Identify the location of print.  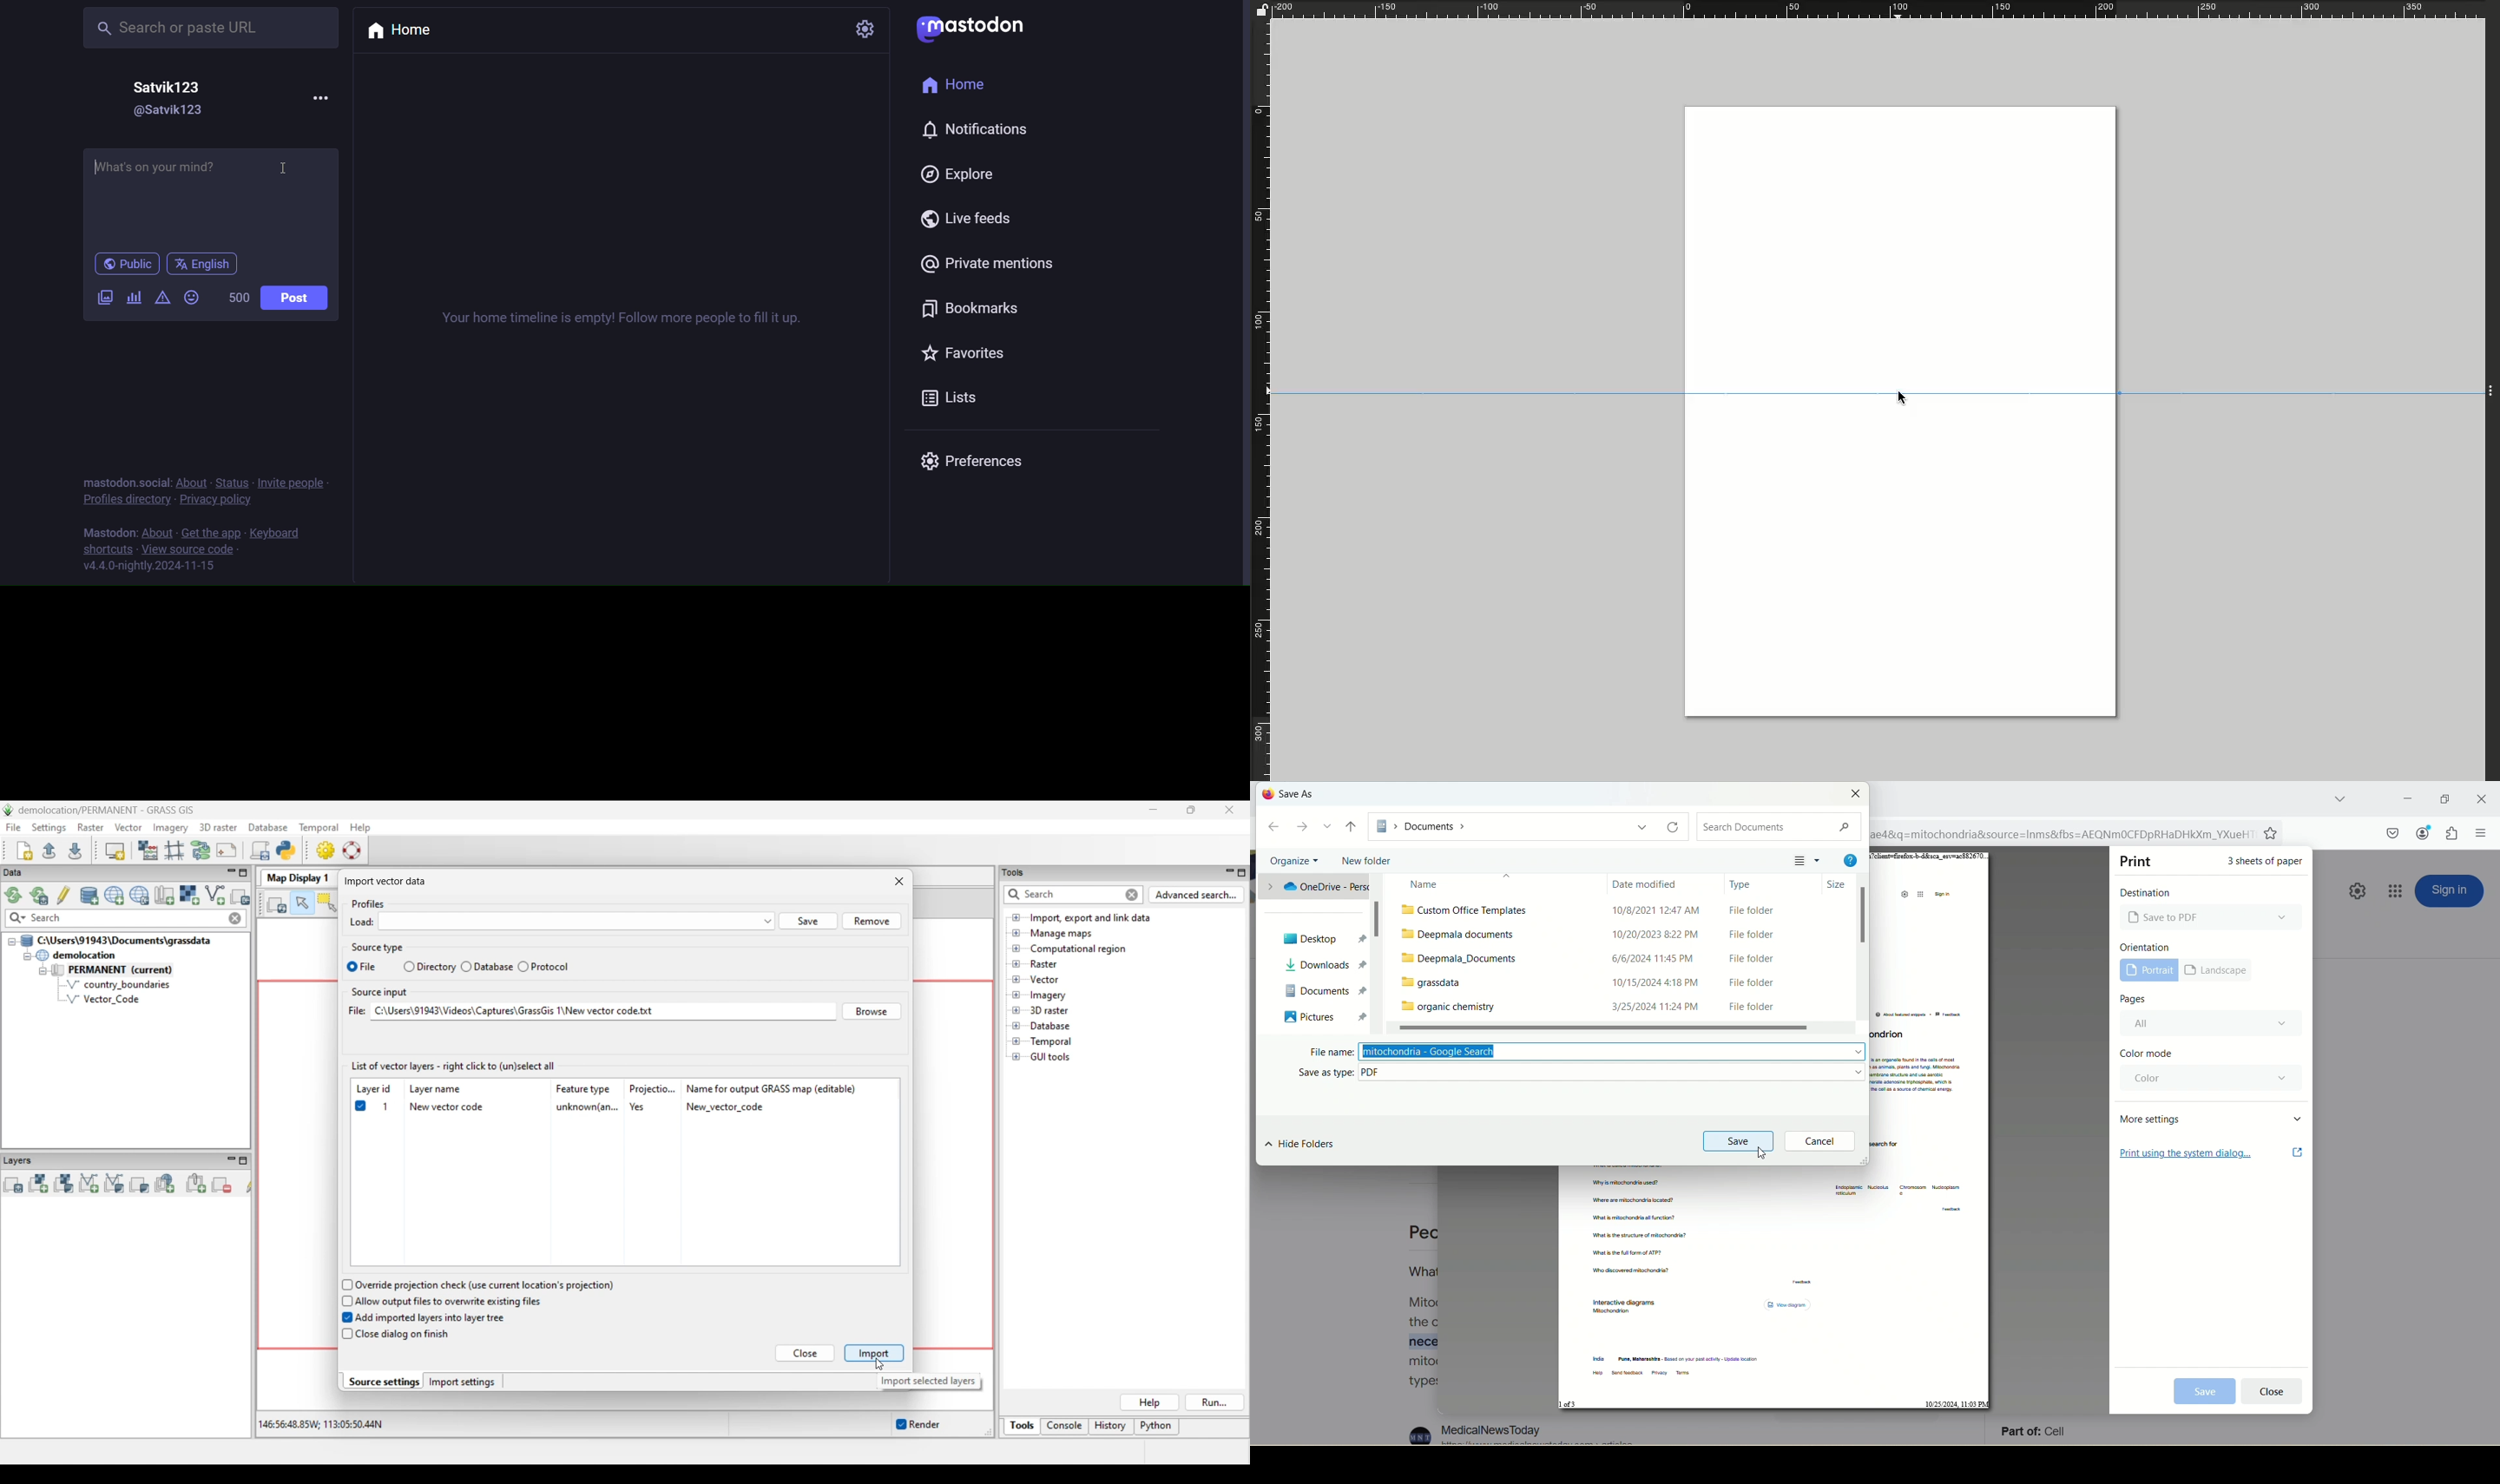
(2138, 861).